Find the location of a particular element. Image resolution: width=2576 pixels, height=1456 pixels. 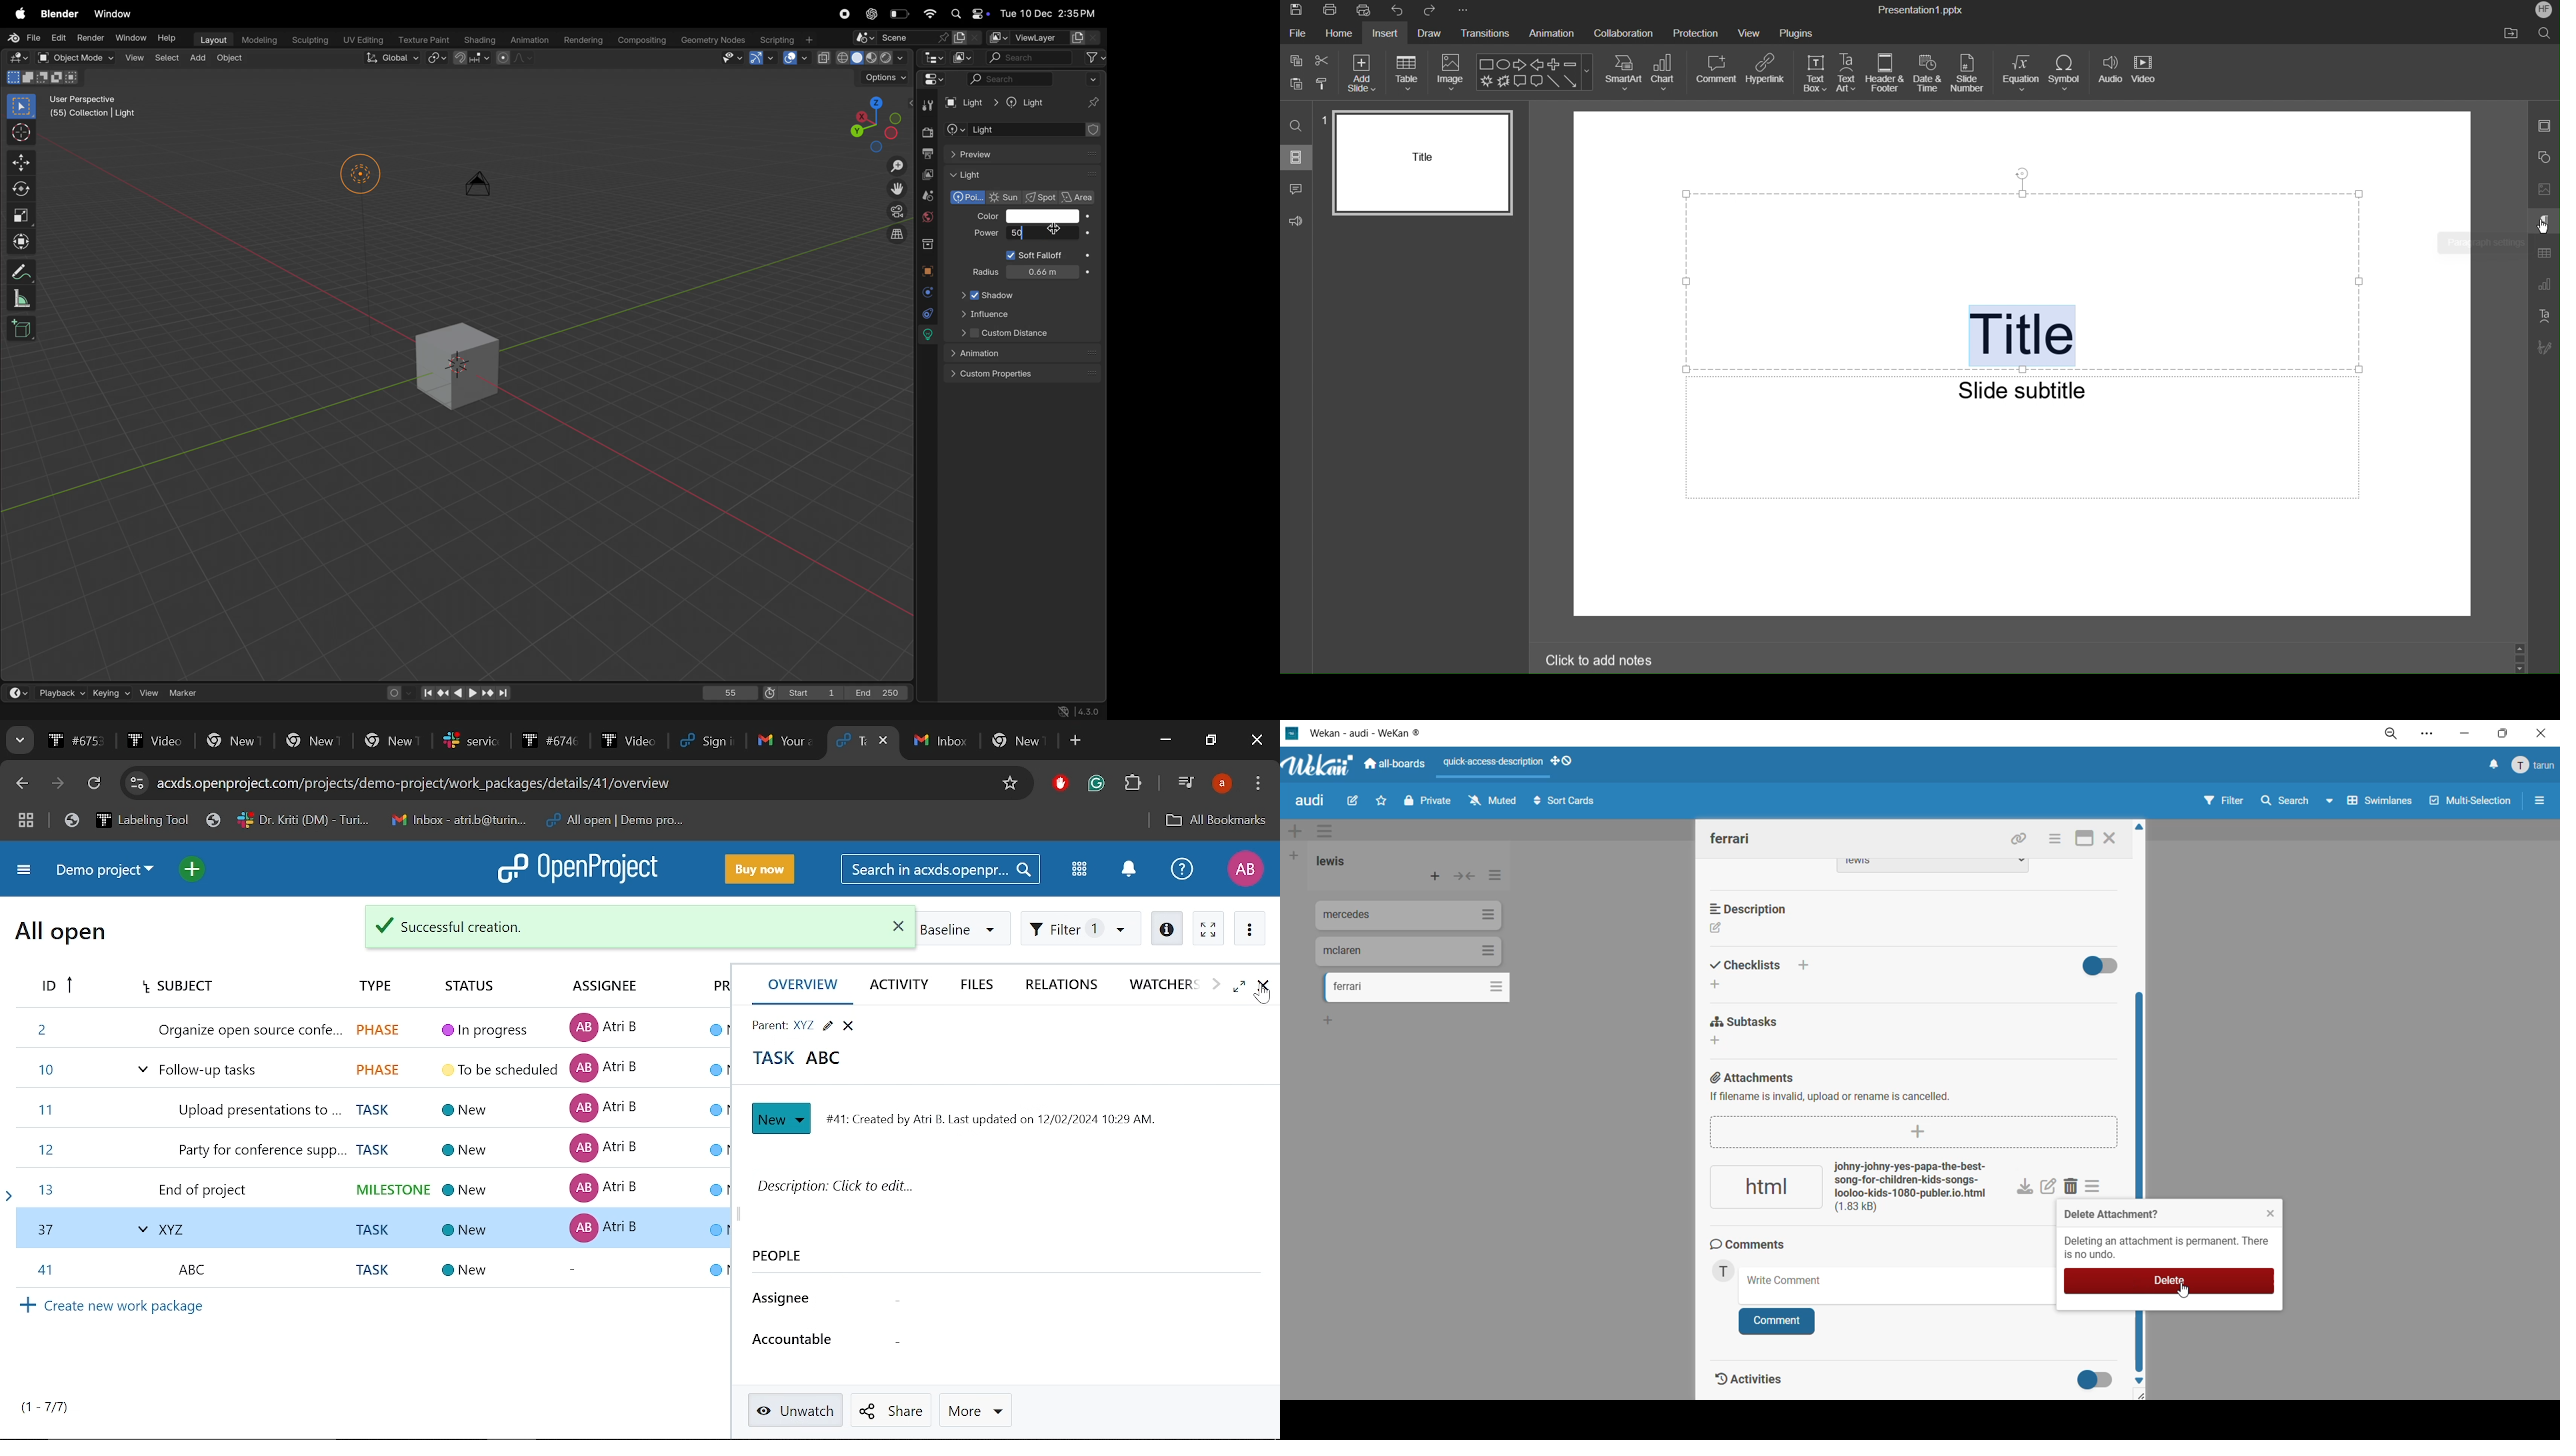

Shape Menu is located at coordinates (1536, 72).